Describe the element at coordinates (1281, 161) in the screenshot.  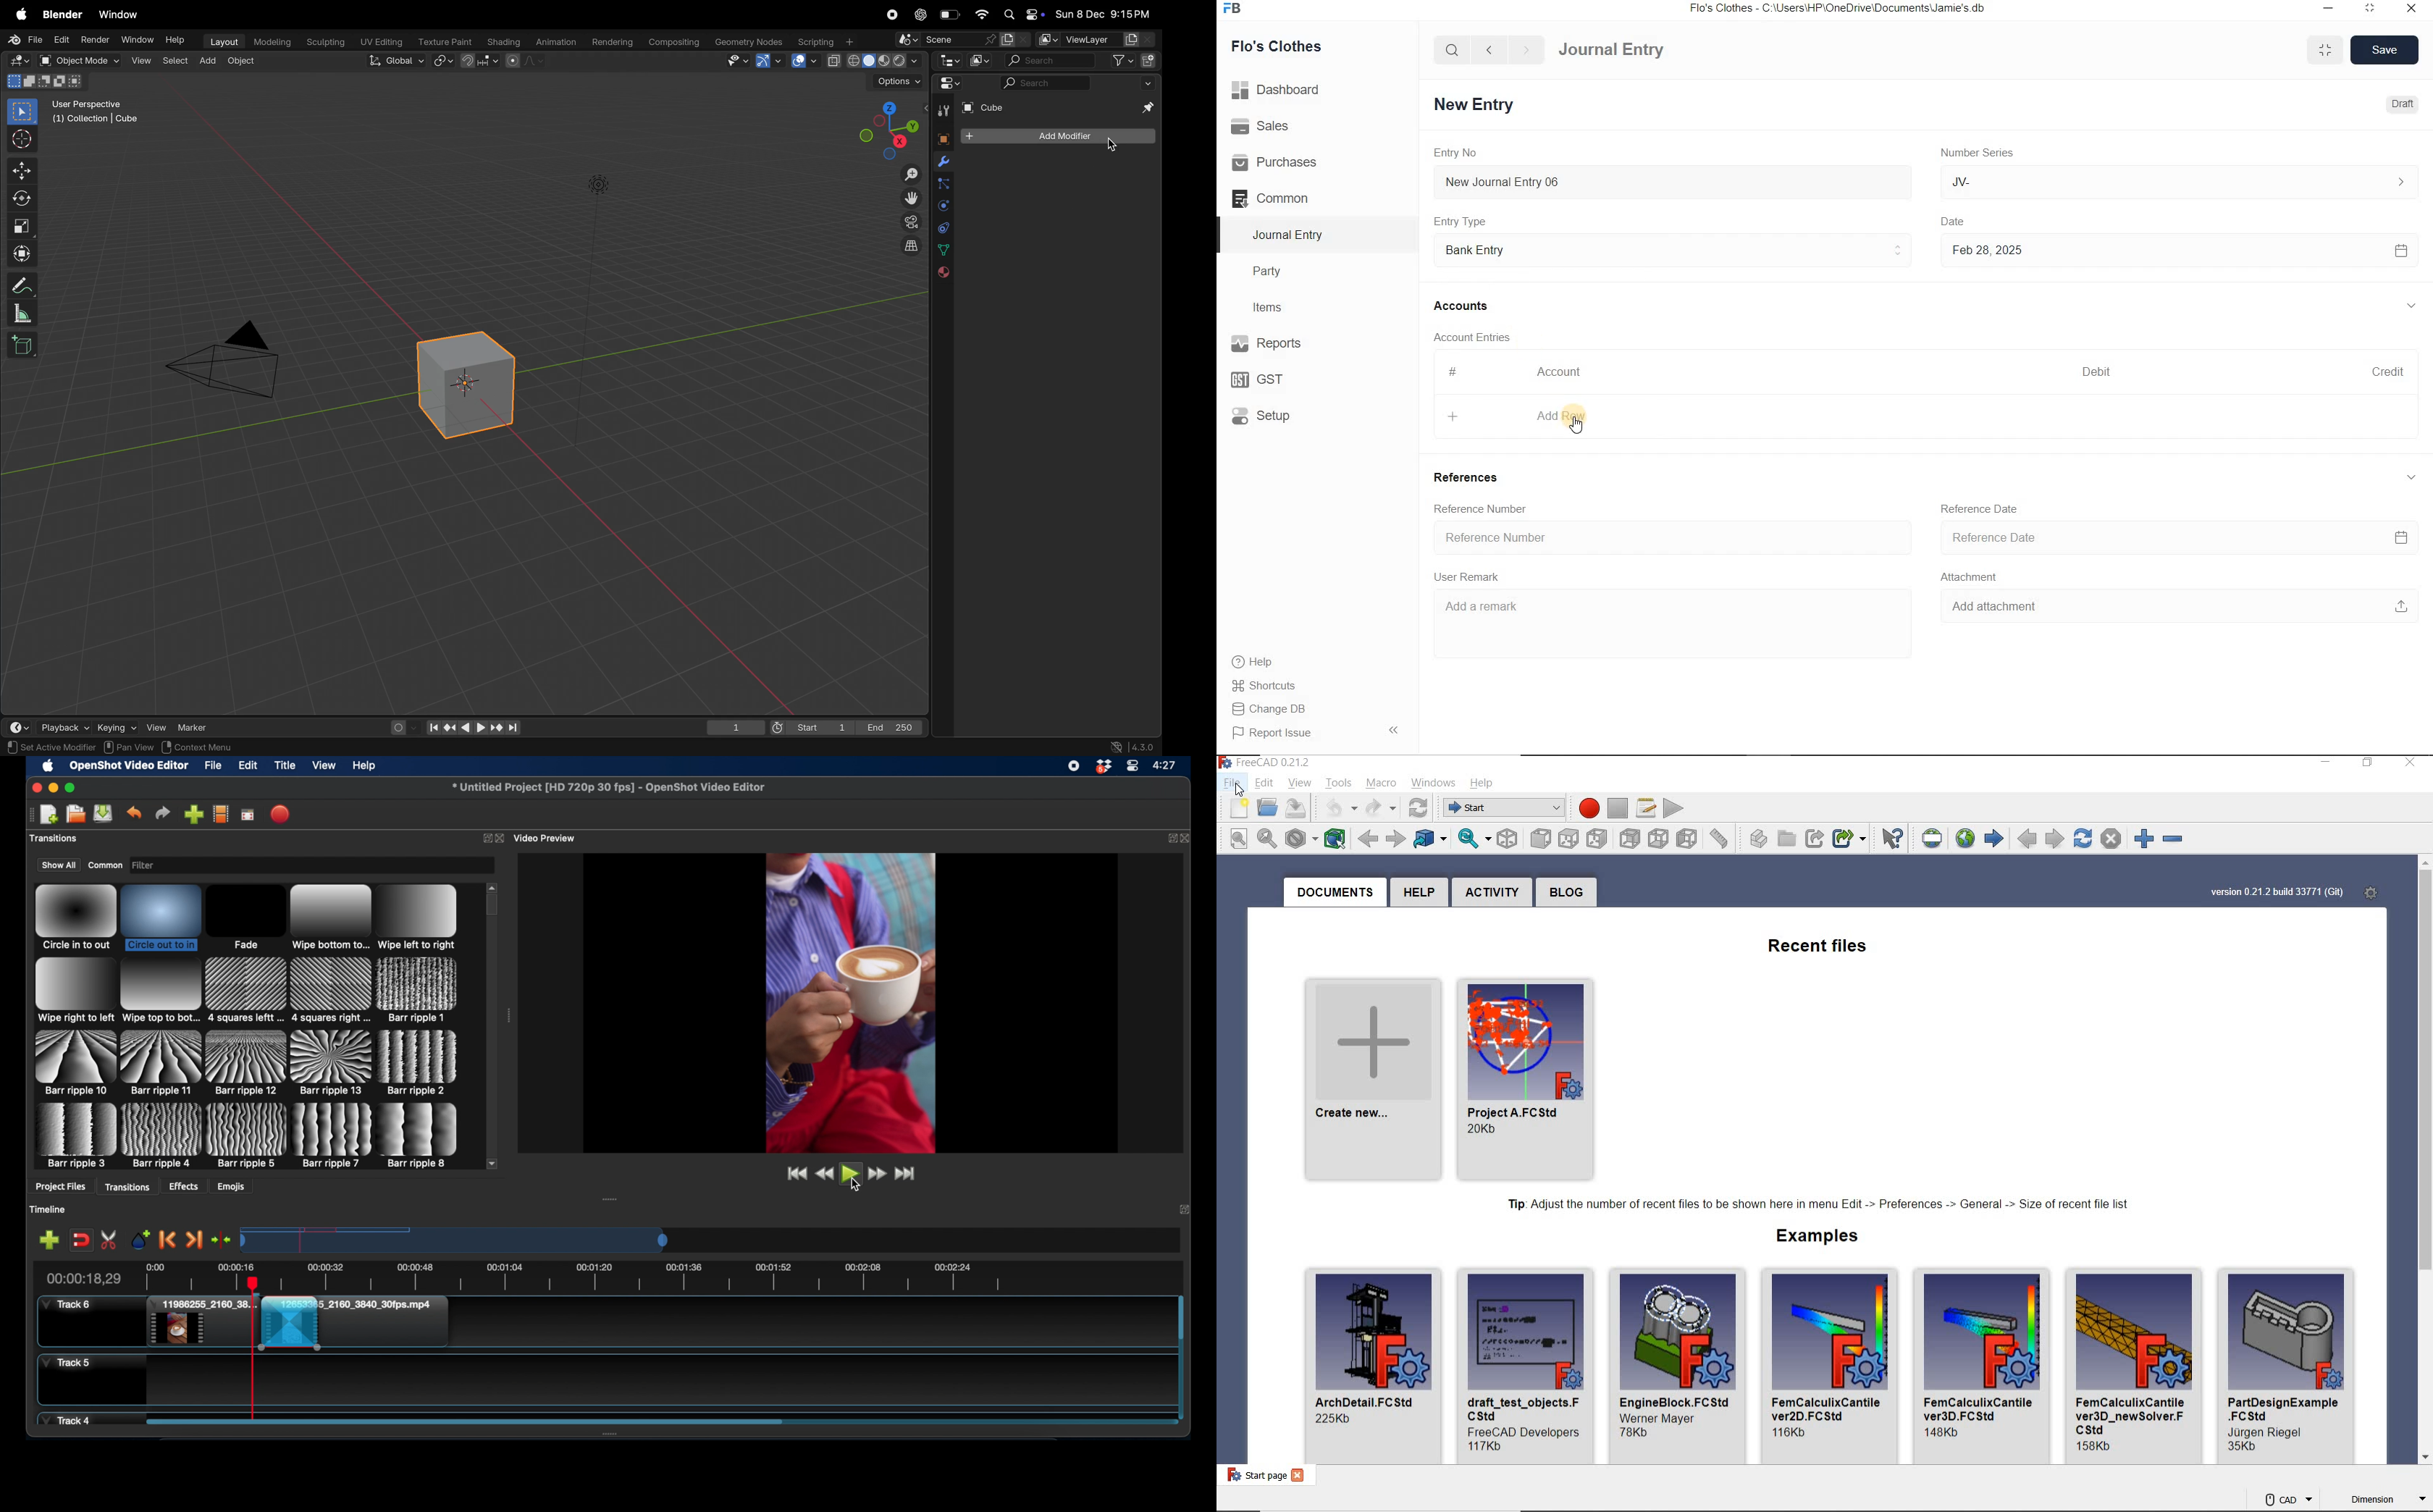
I see `Purchases` at that location.